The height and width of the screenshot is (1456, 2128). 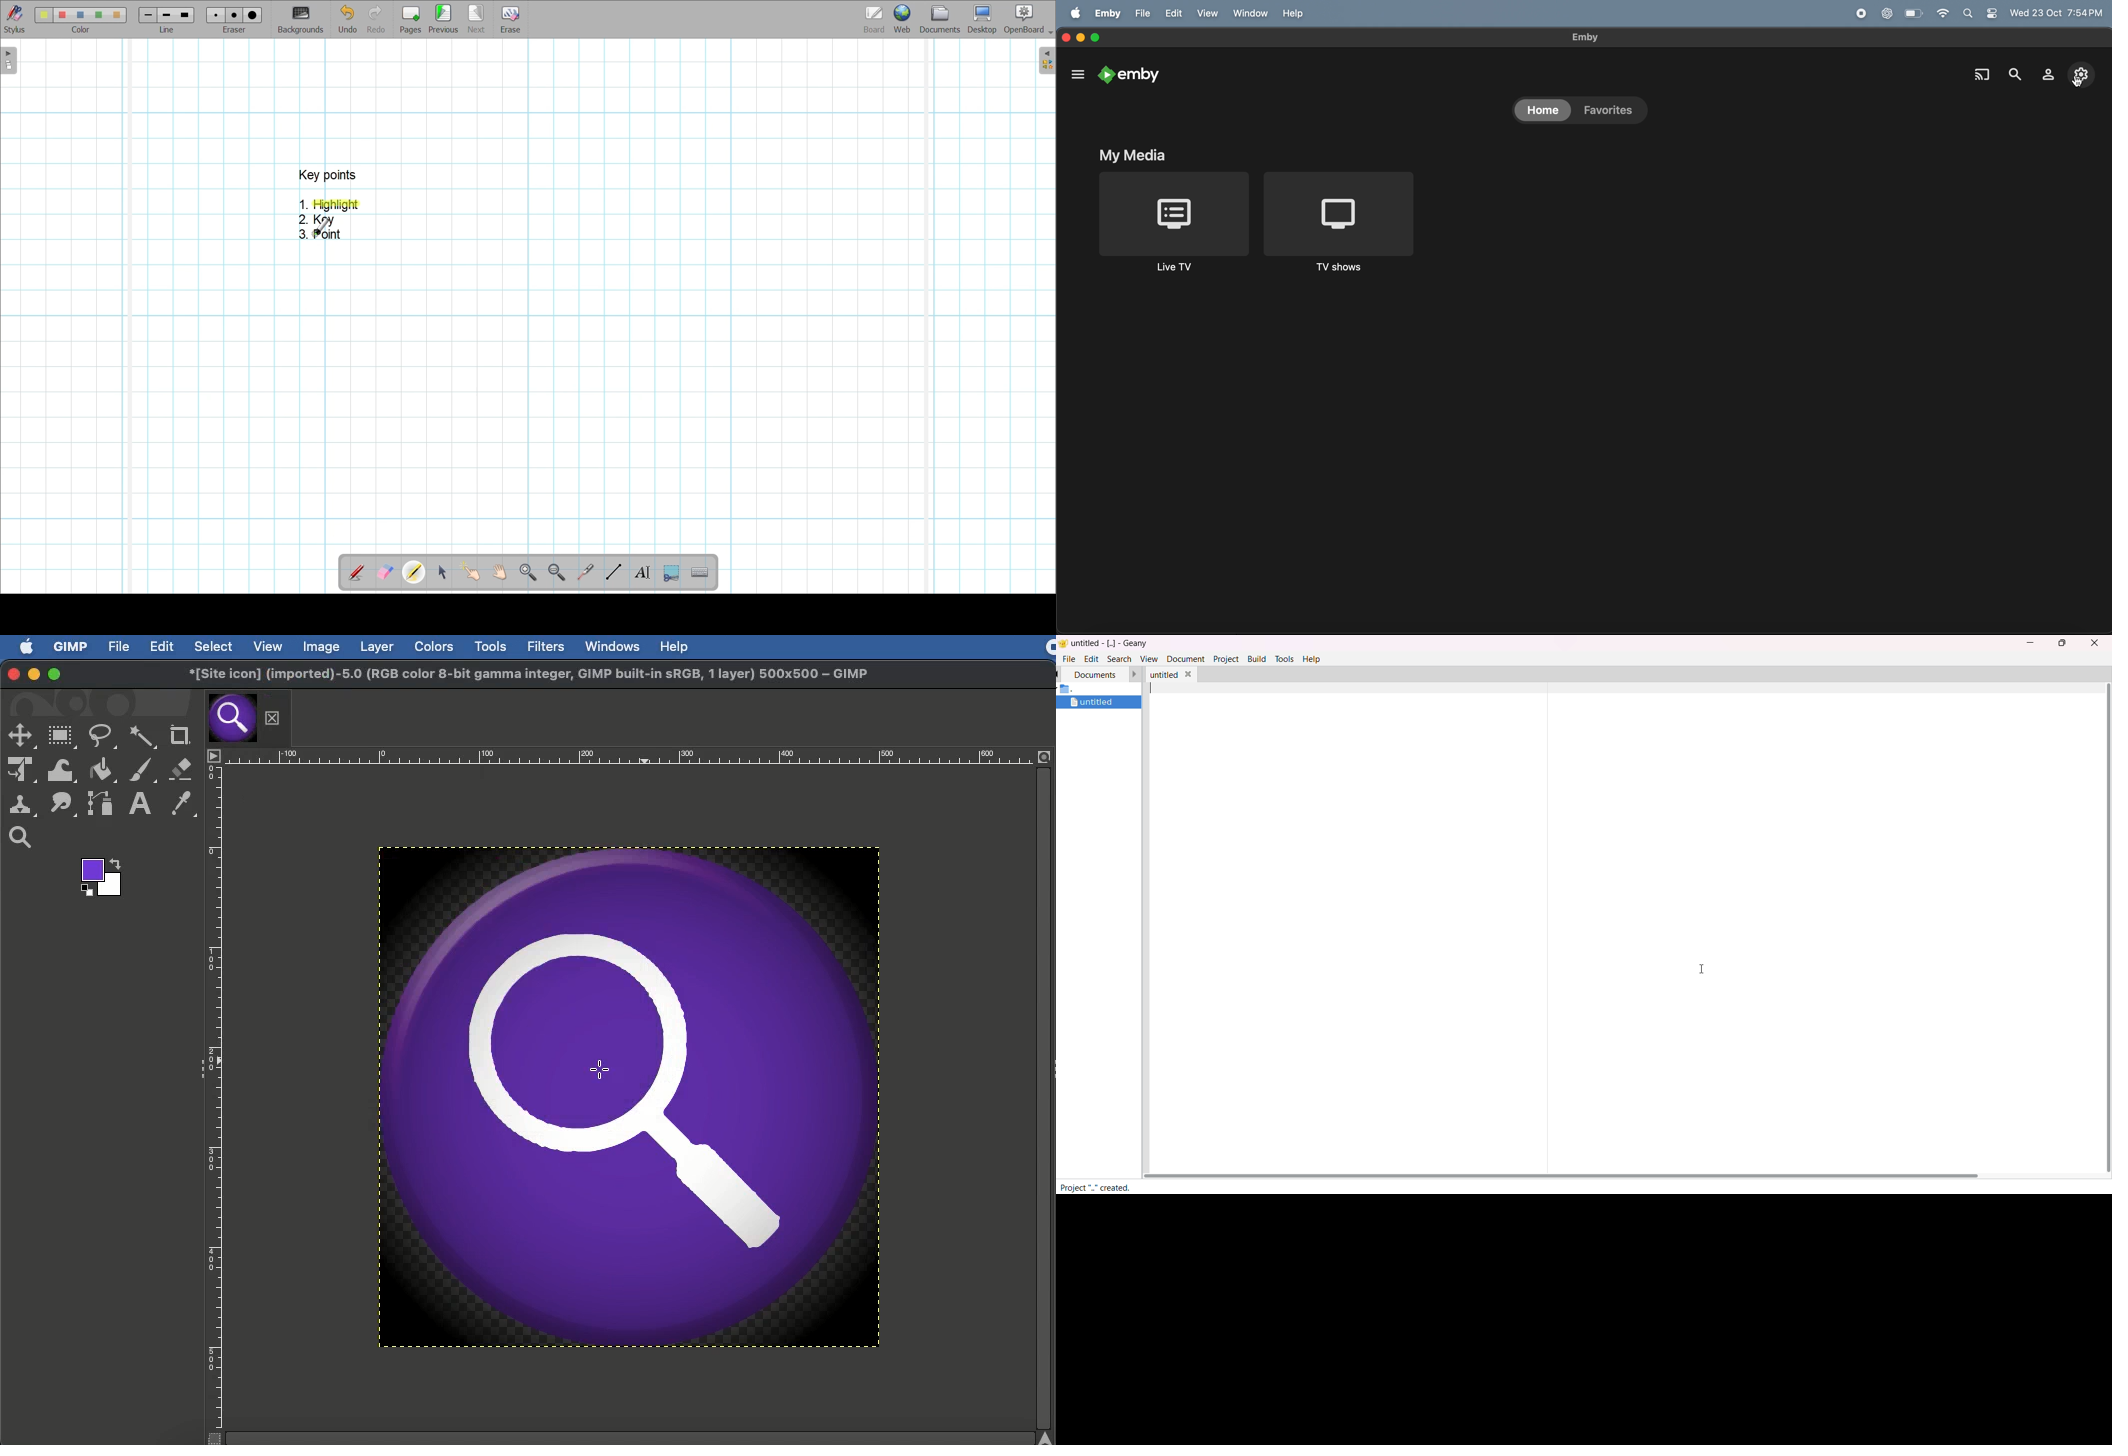 What do you see at coordinates (1177, 14) in the screenshot?
I see `edit` at bounding box center [1177, 14].